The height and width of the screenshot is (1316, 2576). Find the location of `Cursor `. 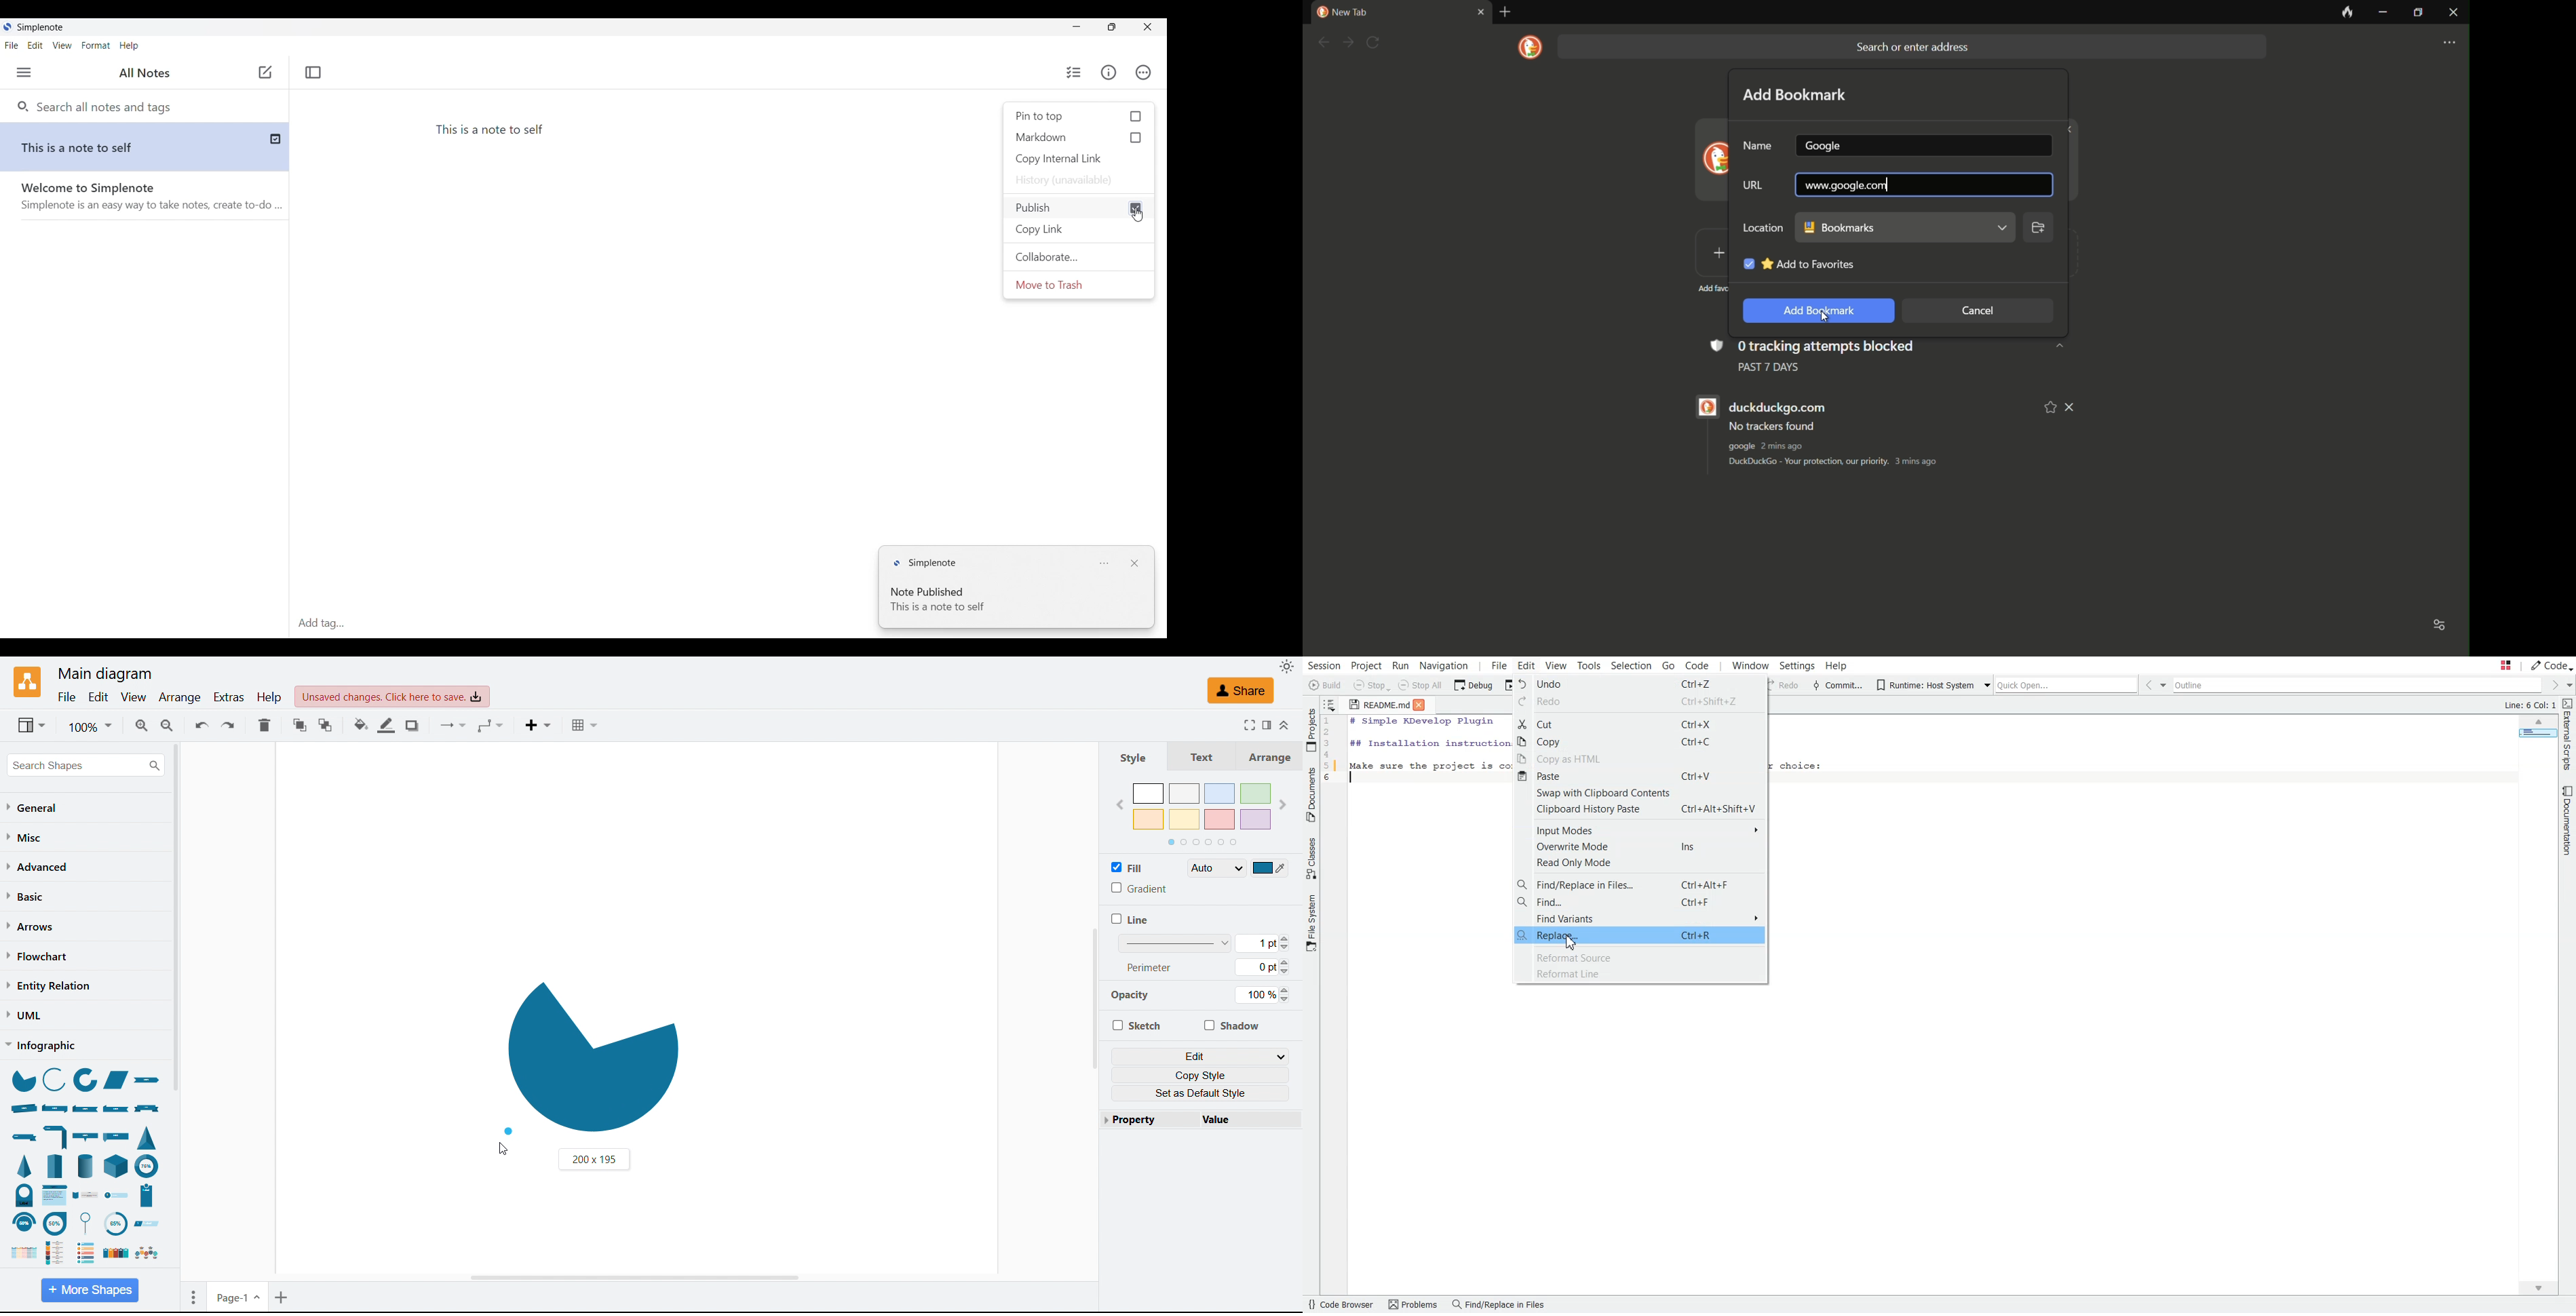

Cursor  is located at coordinates (503, 1149).